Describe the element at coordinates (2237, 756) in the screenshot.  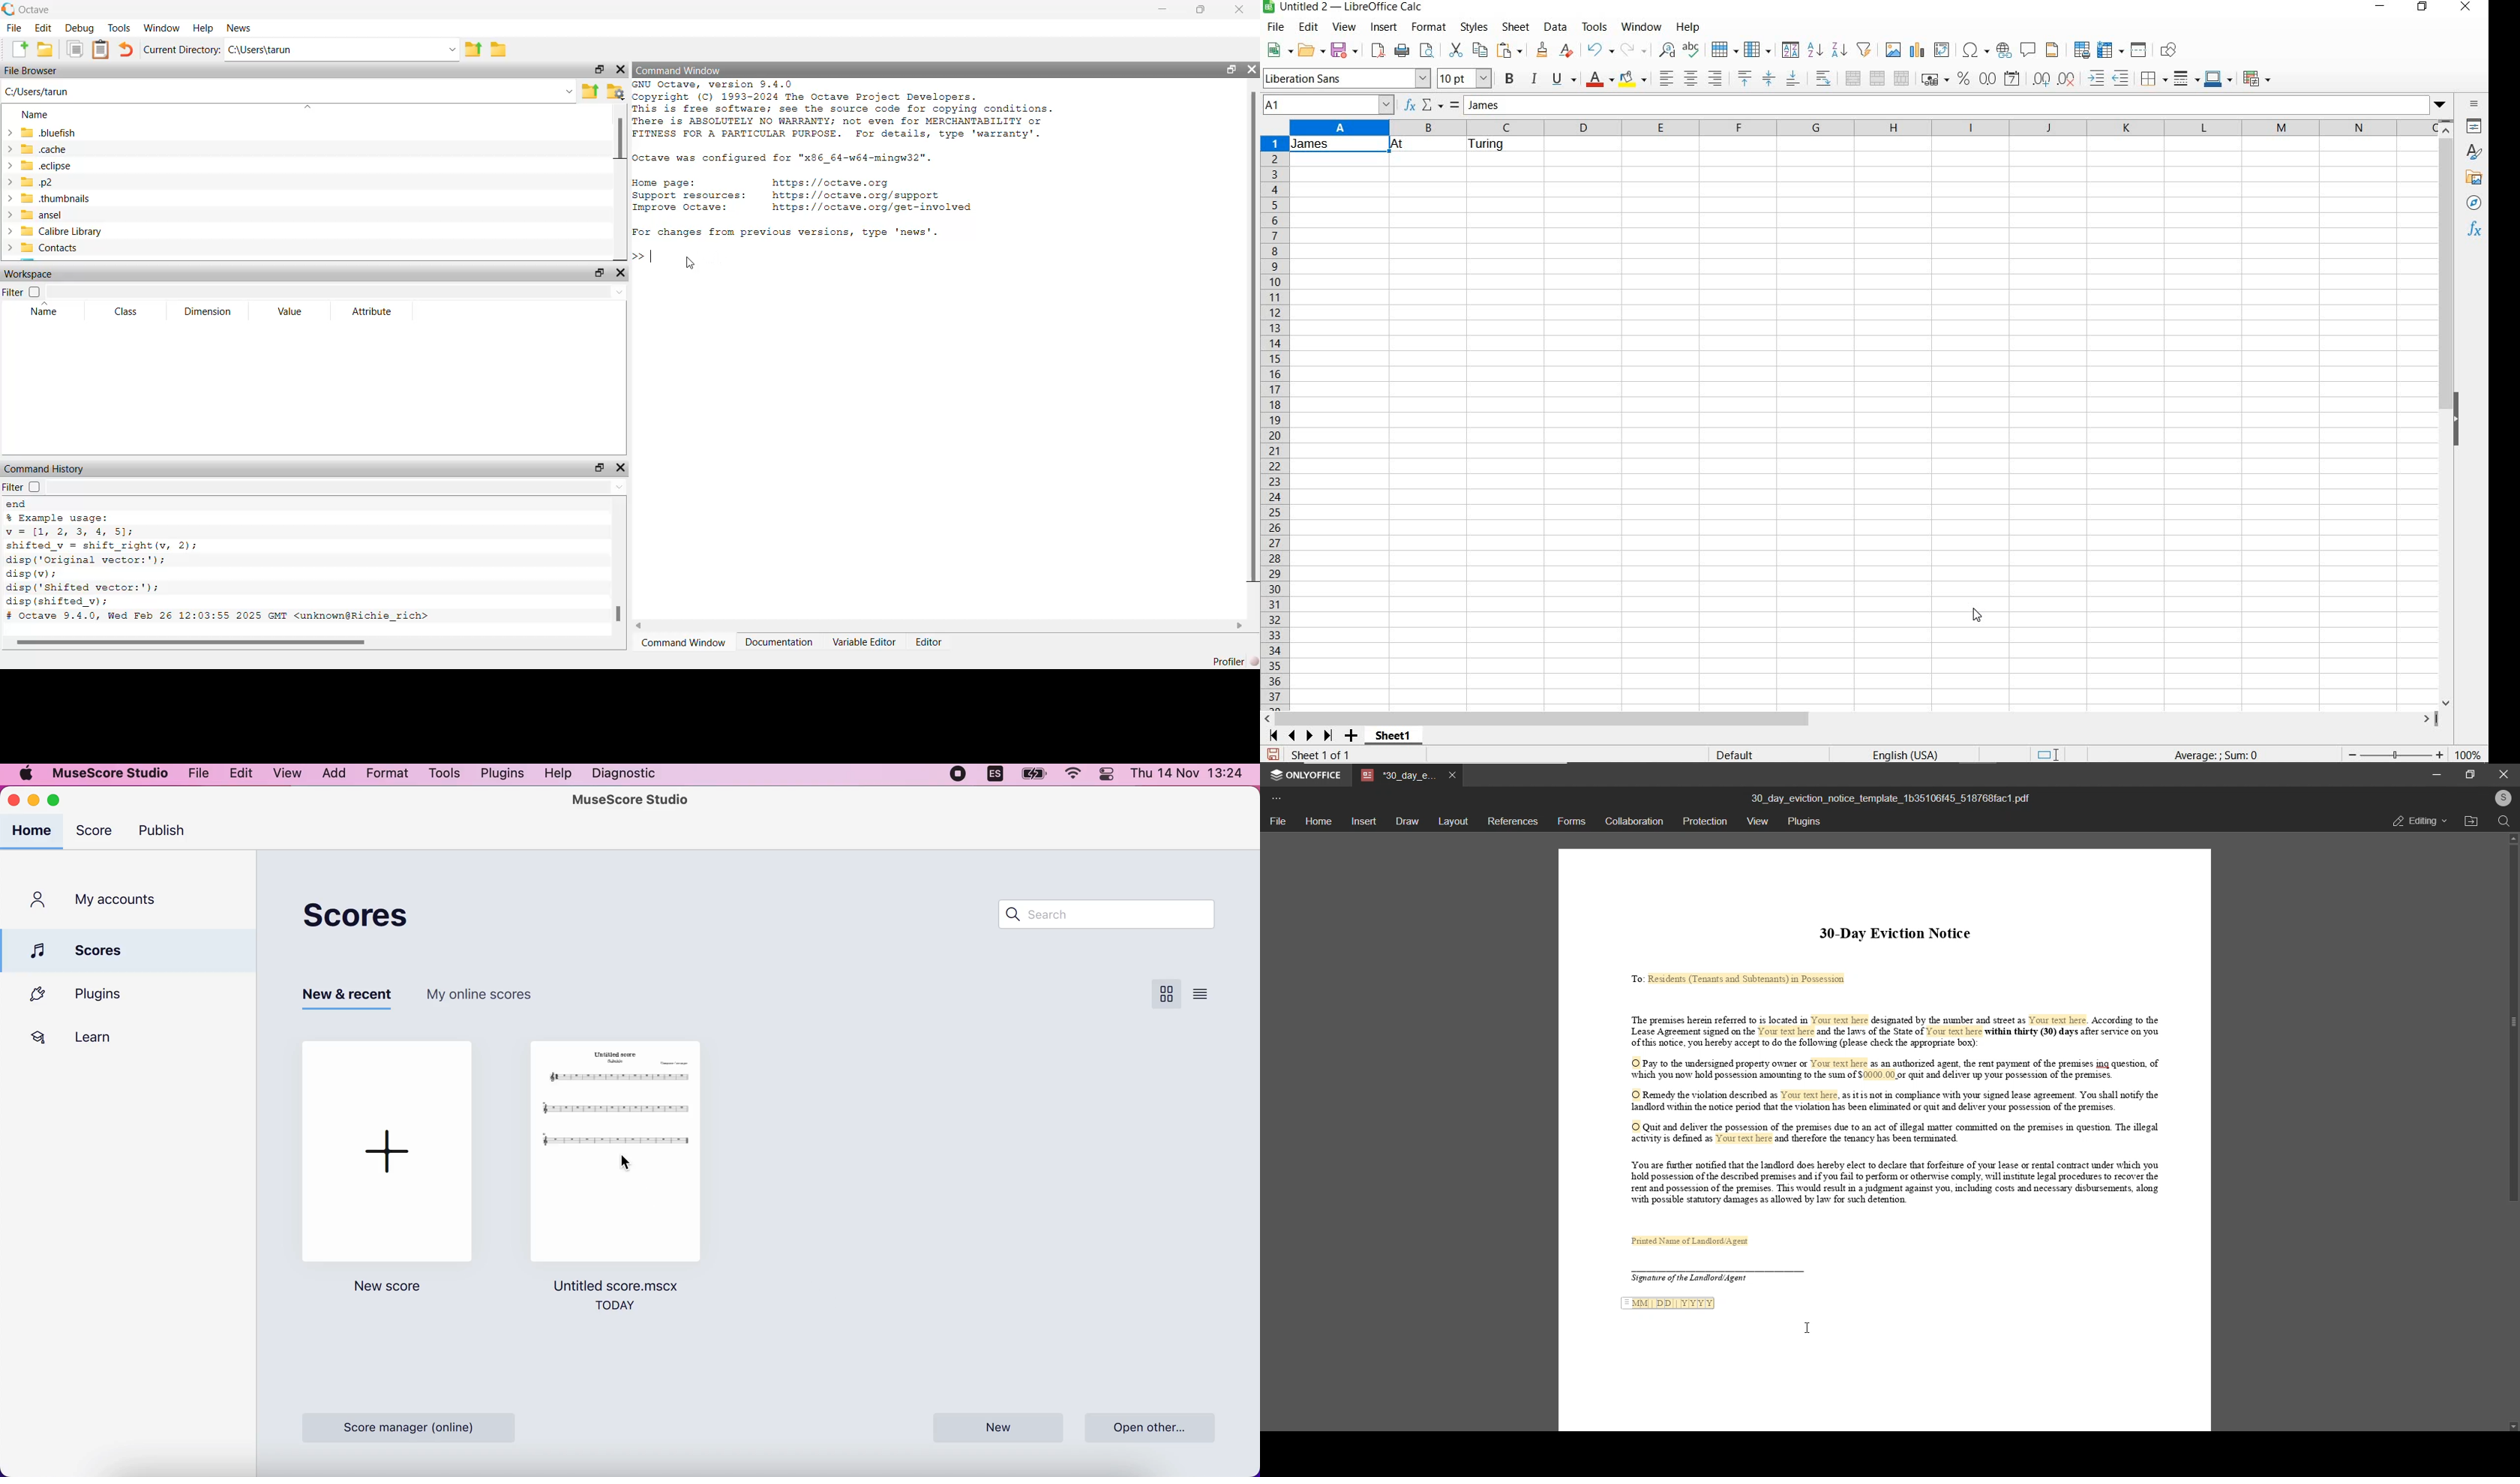
I see `formula` at that location.